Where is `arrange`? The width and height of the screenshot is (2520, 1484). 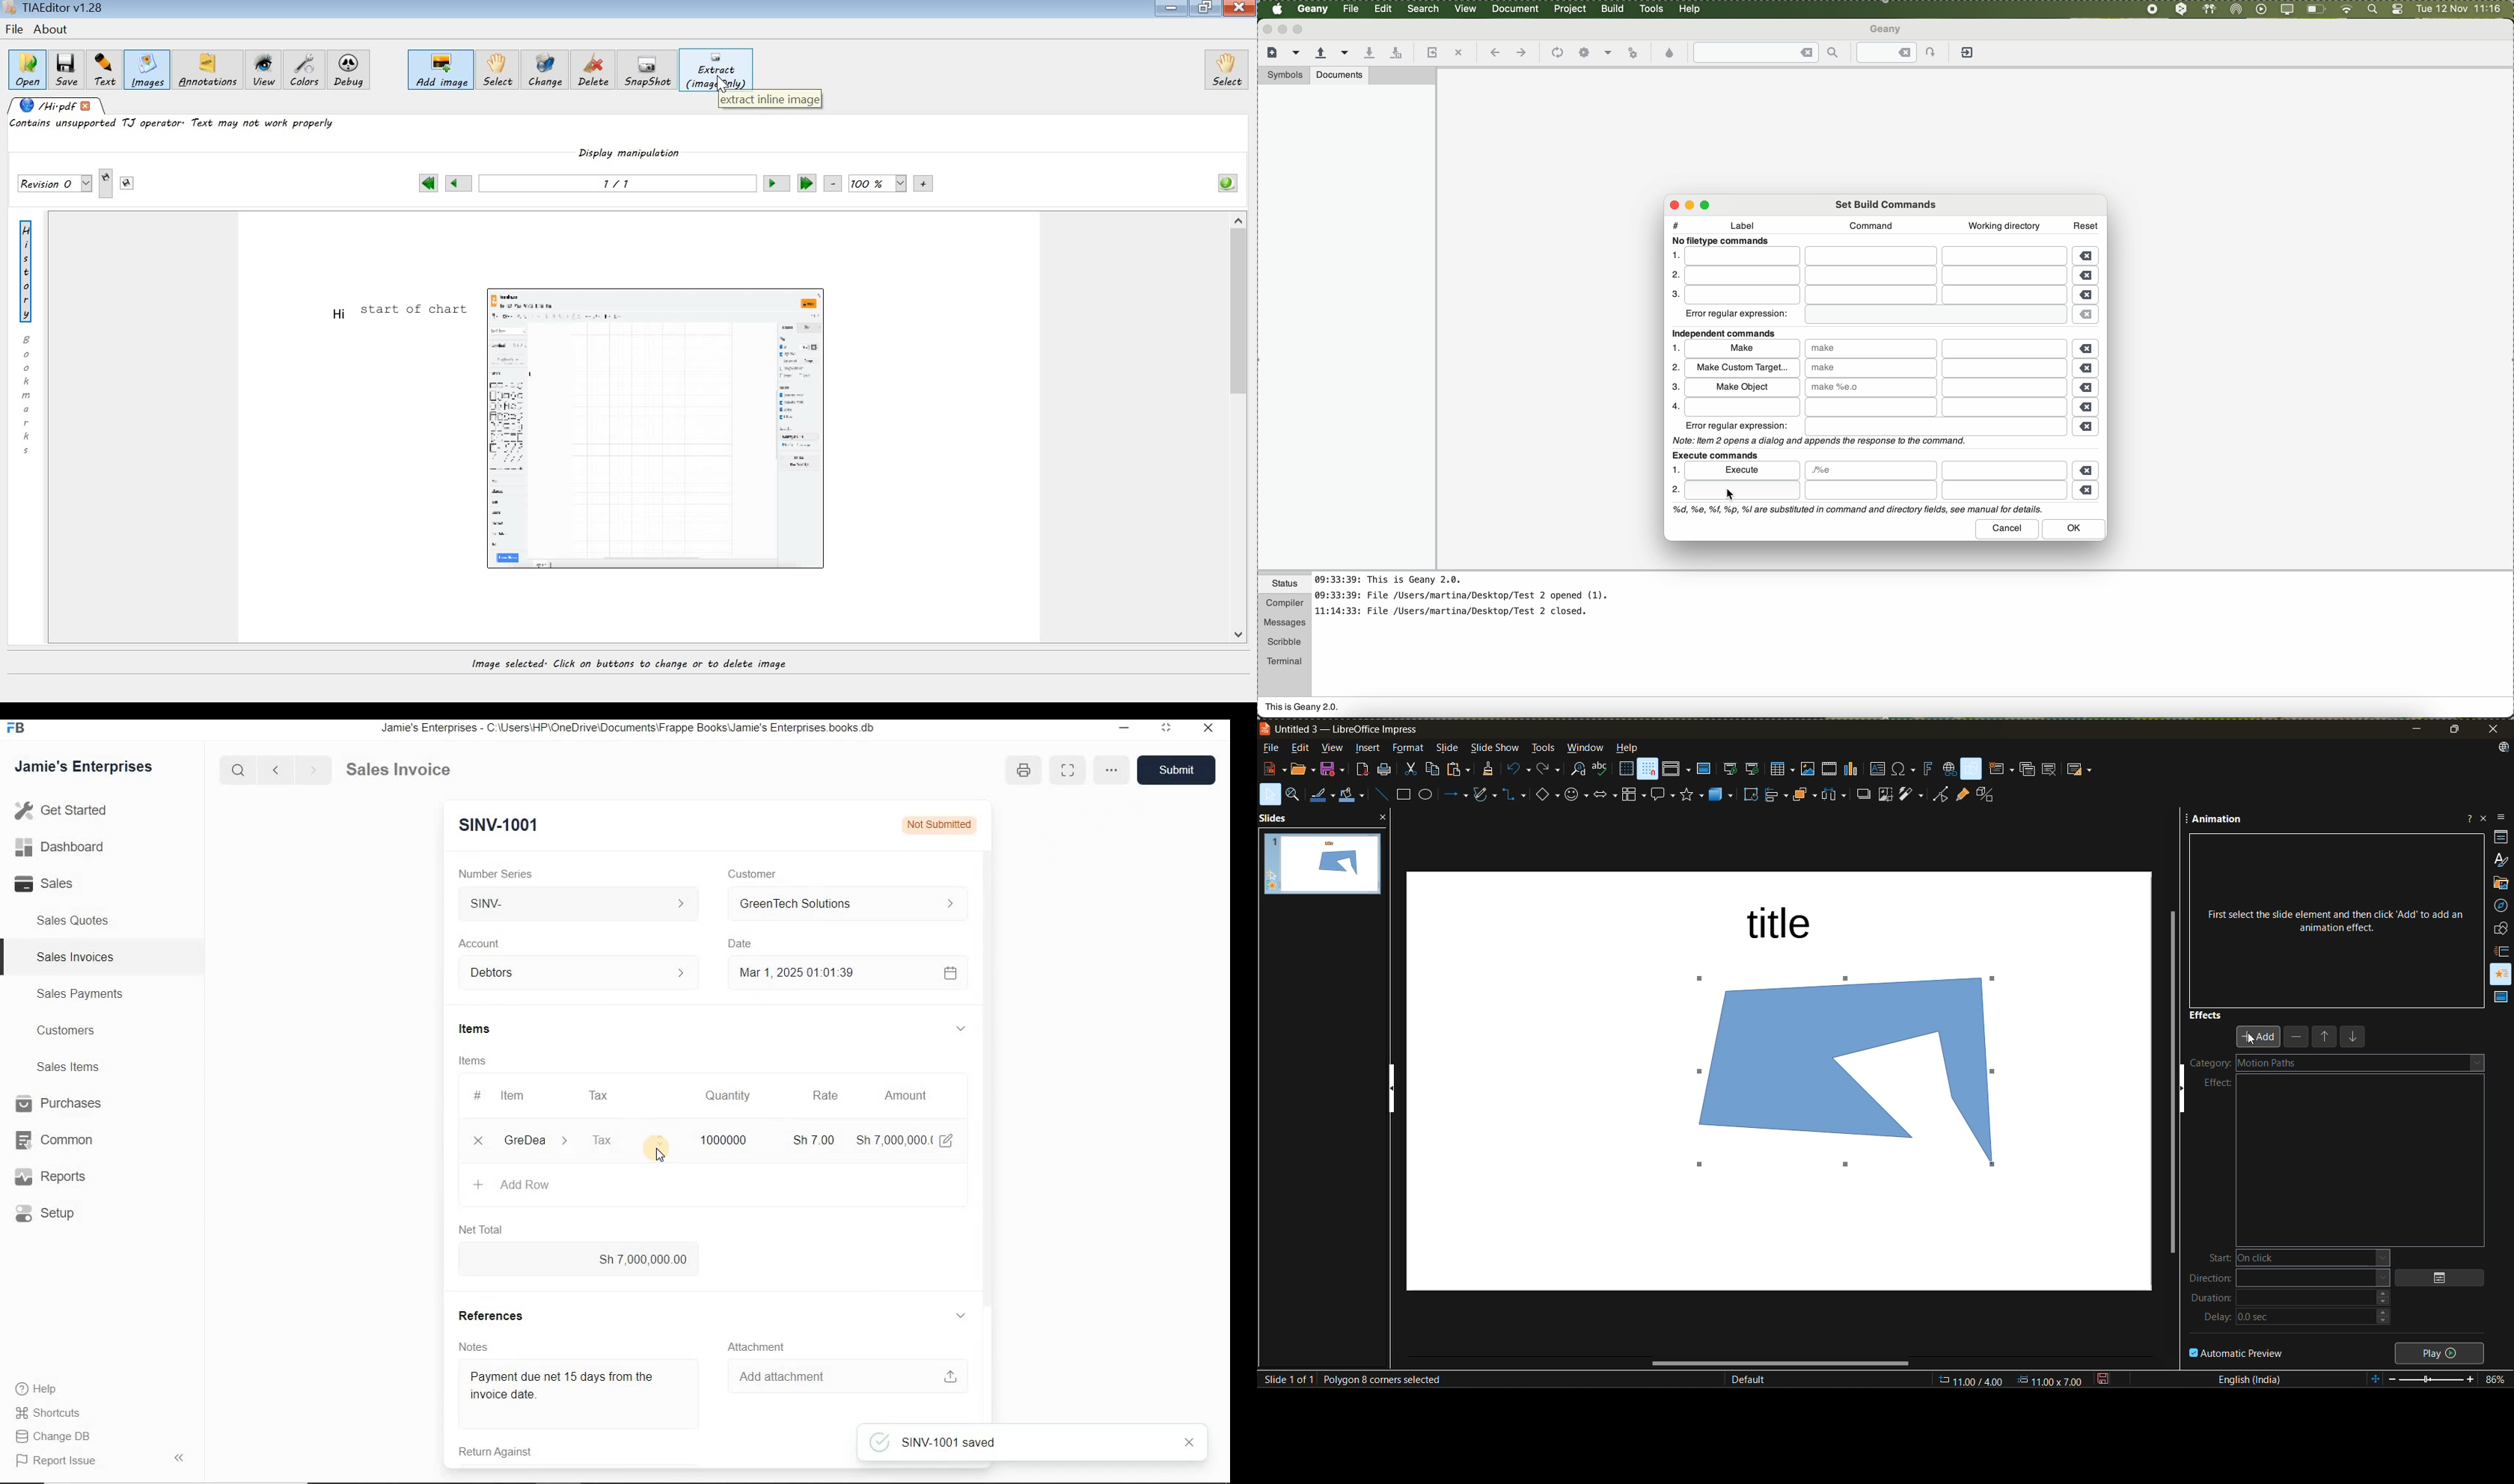 arrange is located at coordinates (1801, 797).